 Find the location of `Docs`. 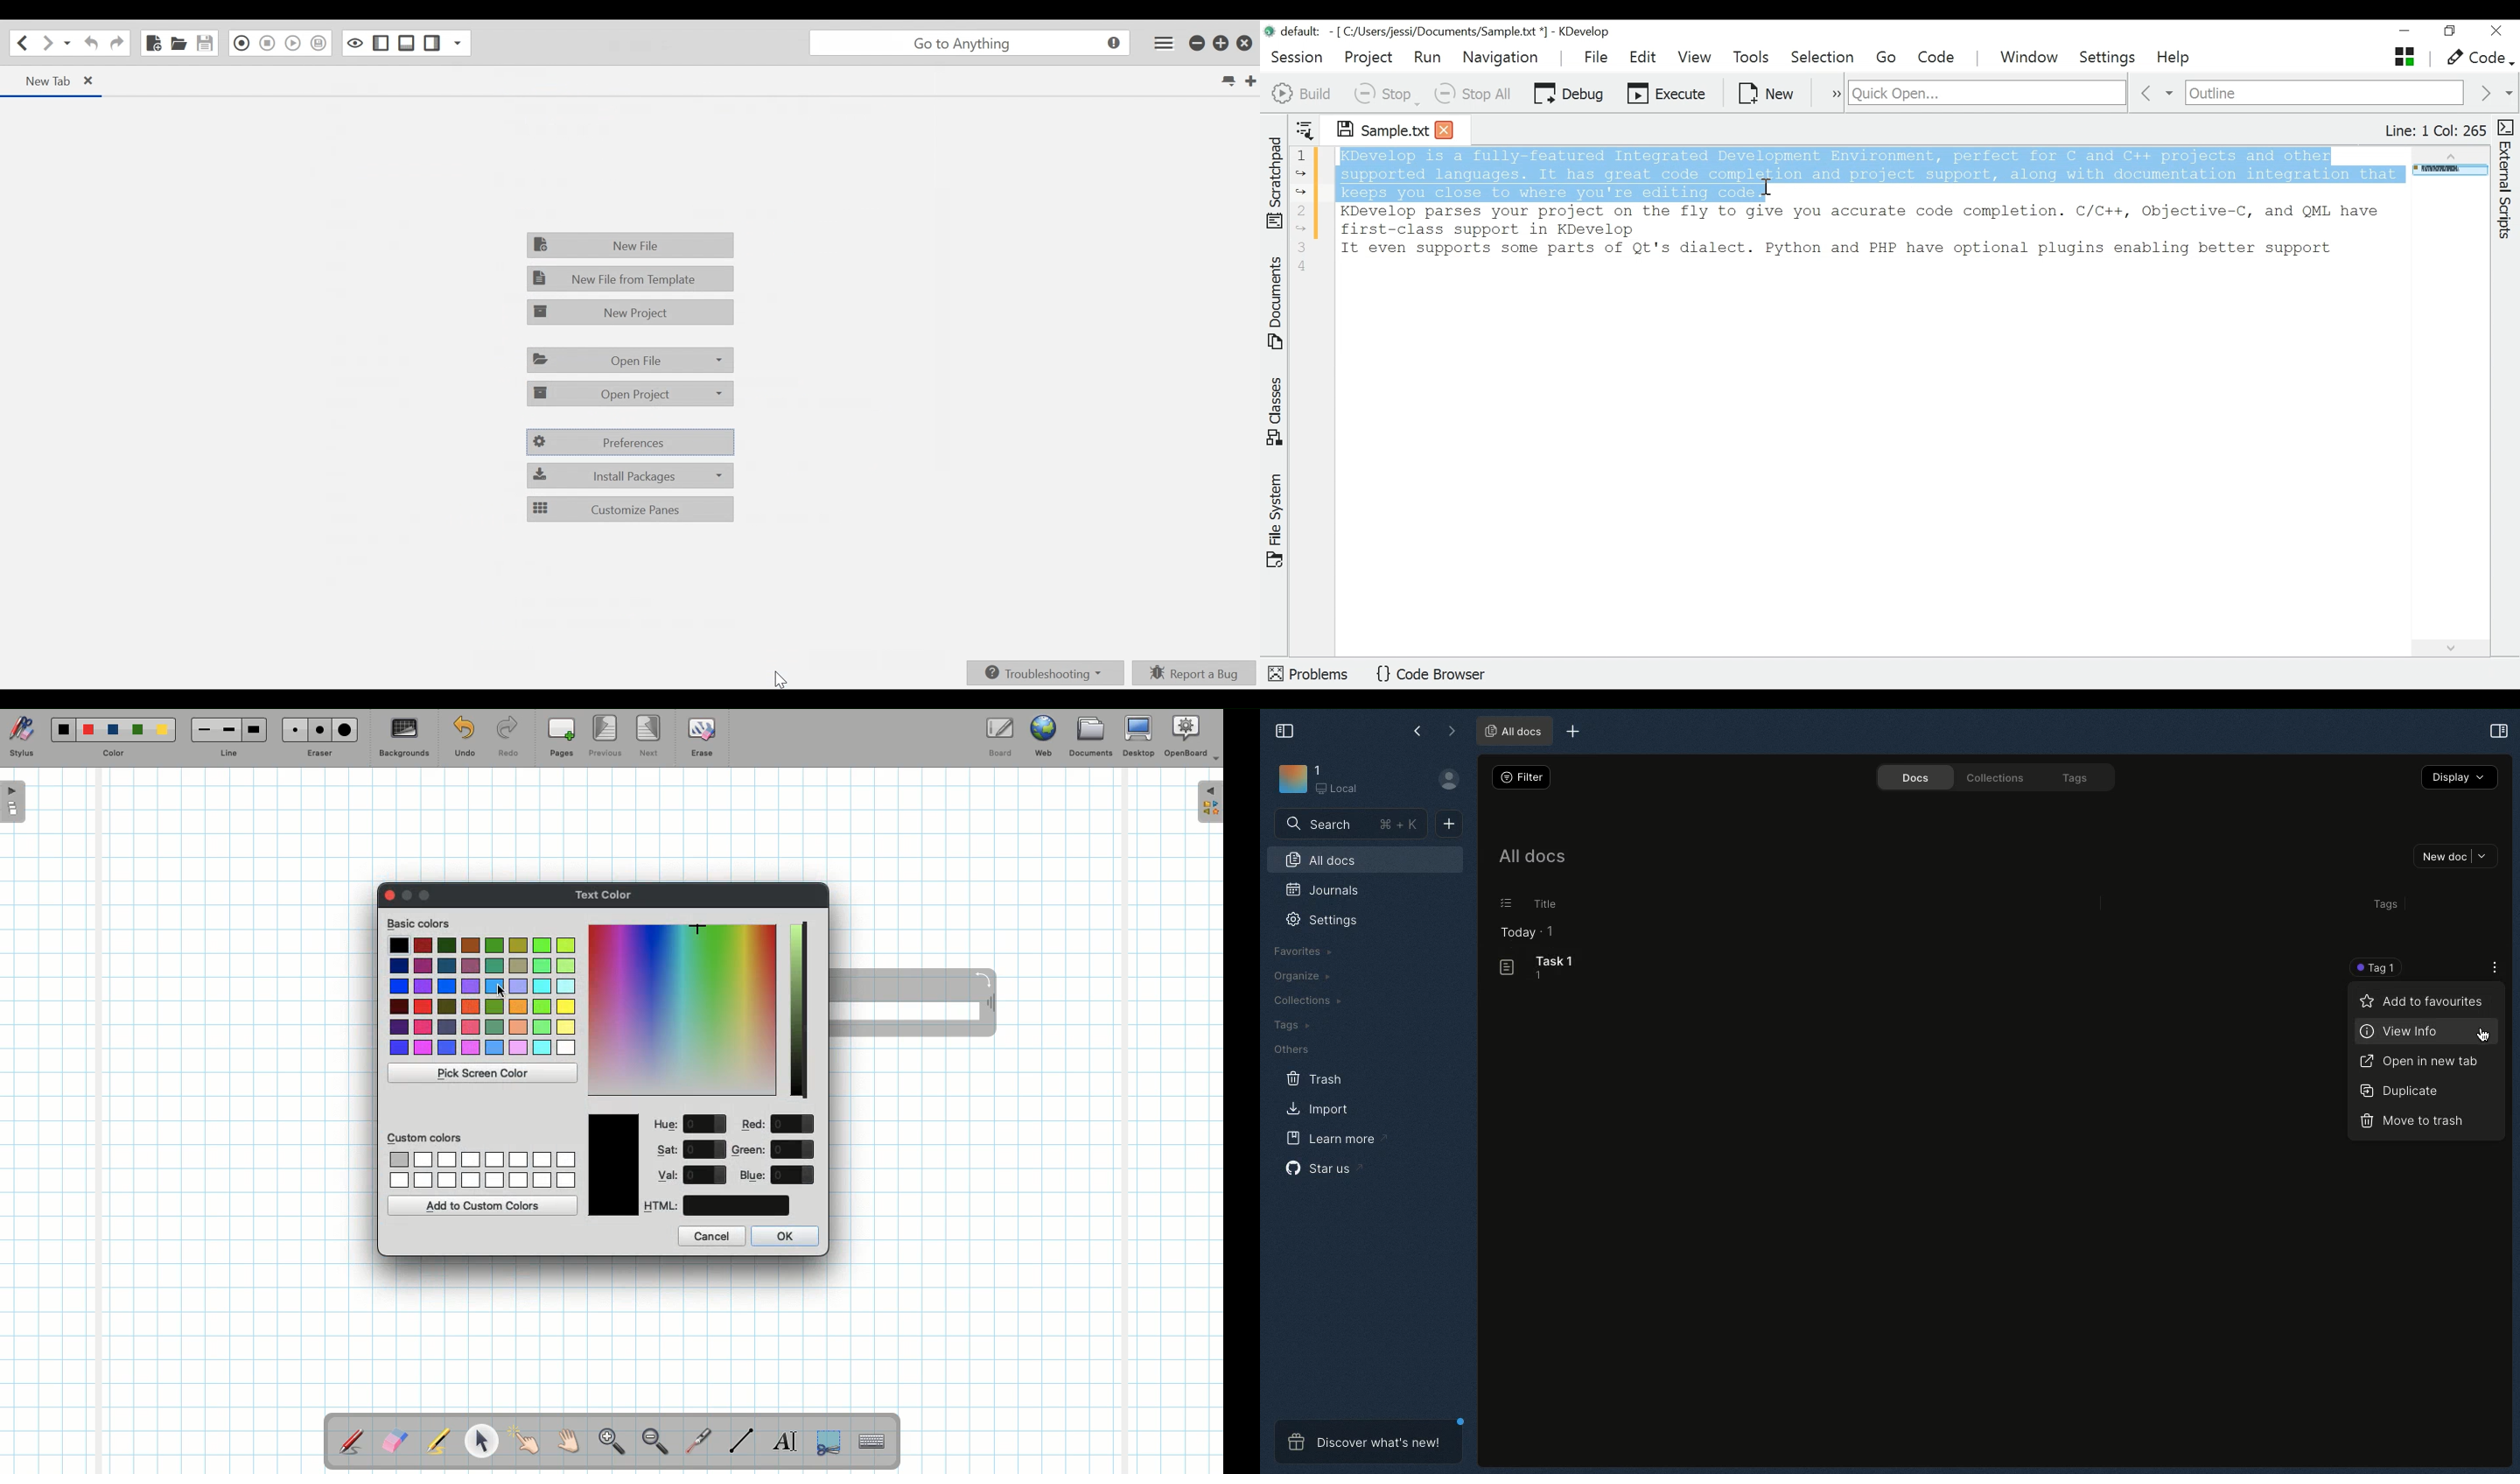

Docs is located at coordinates (1915, 779).